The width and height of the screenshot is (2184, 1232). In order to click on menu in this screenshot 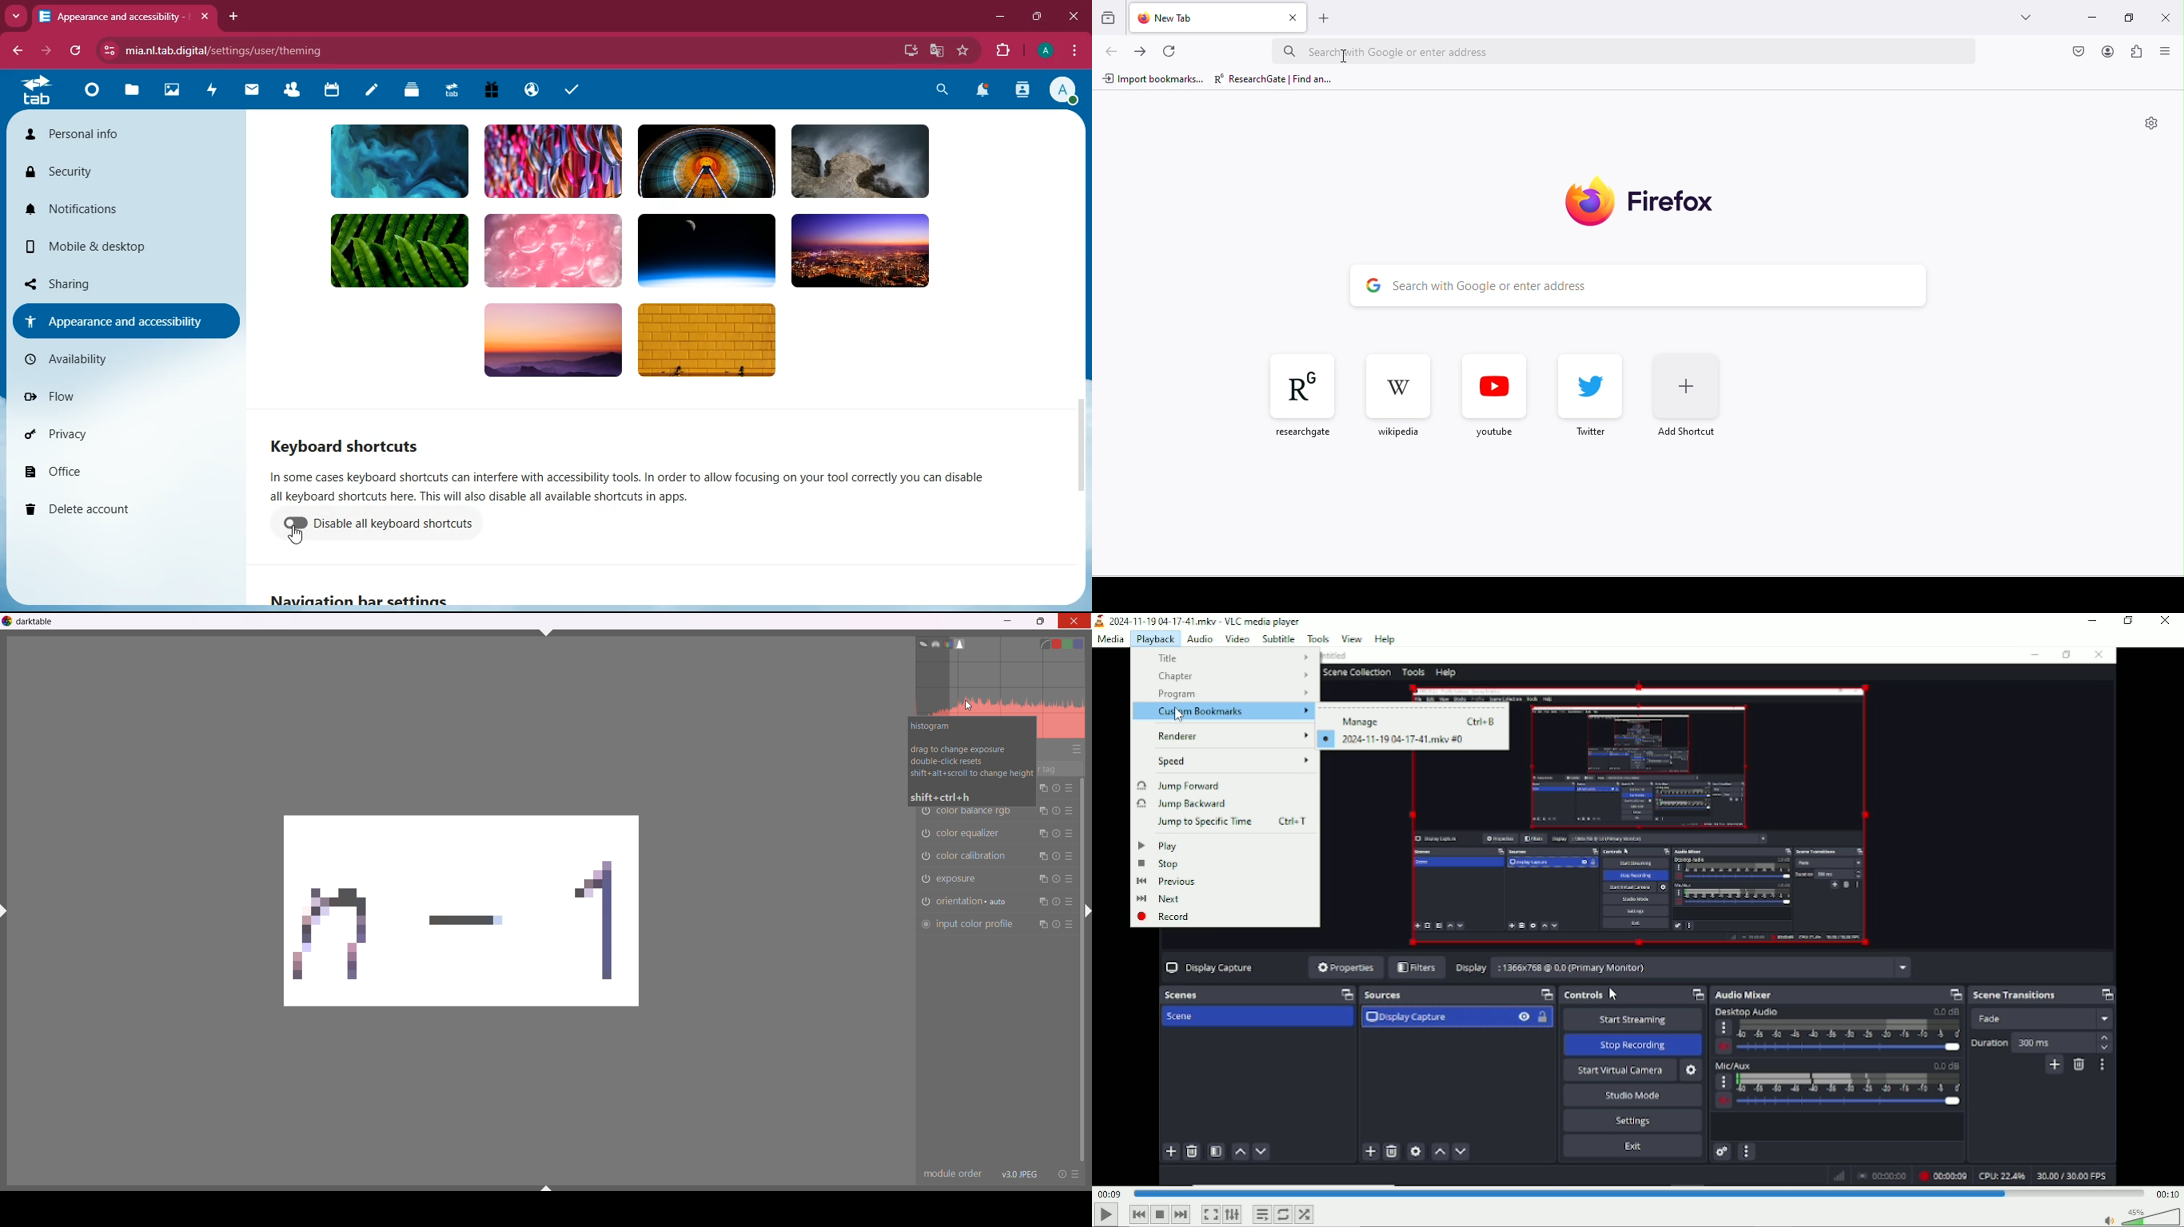, I will do `click(1072, 50)`.